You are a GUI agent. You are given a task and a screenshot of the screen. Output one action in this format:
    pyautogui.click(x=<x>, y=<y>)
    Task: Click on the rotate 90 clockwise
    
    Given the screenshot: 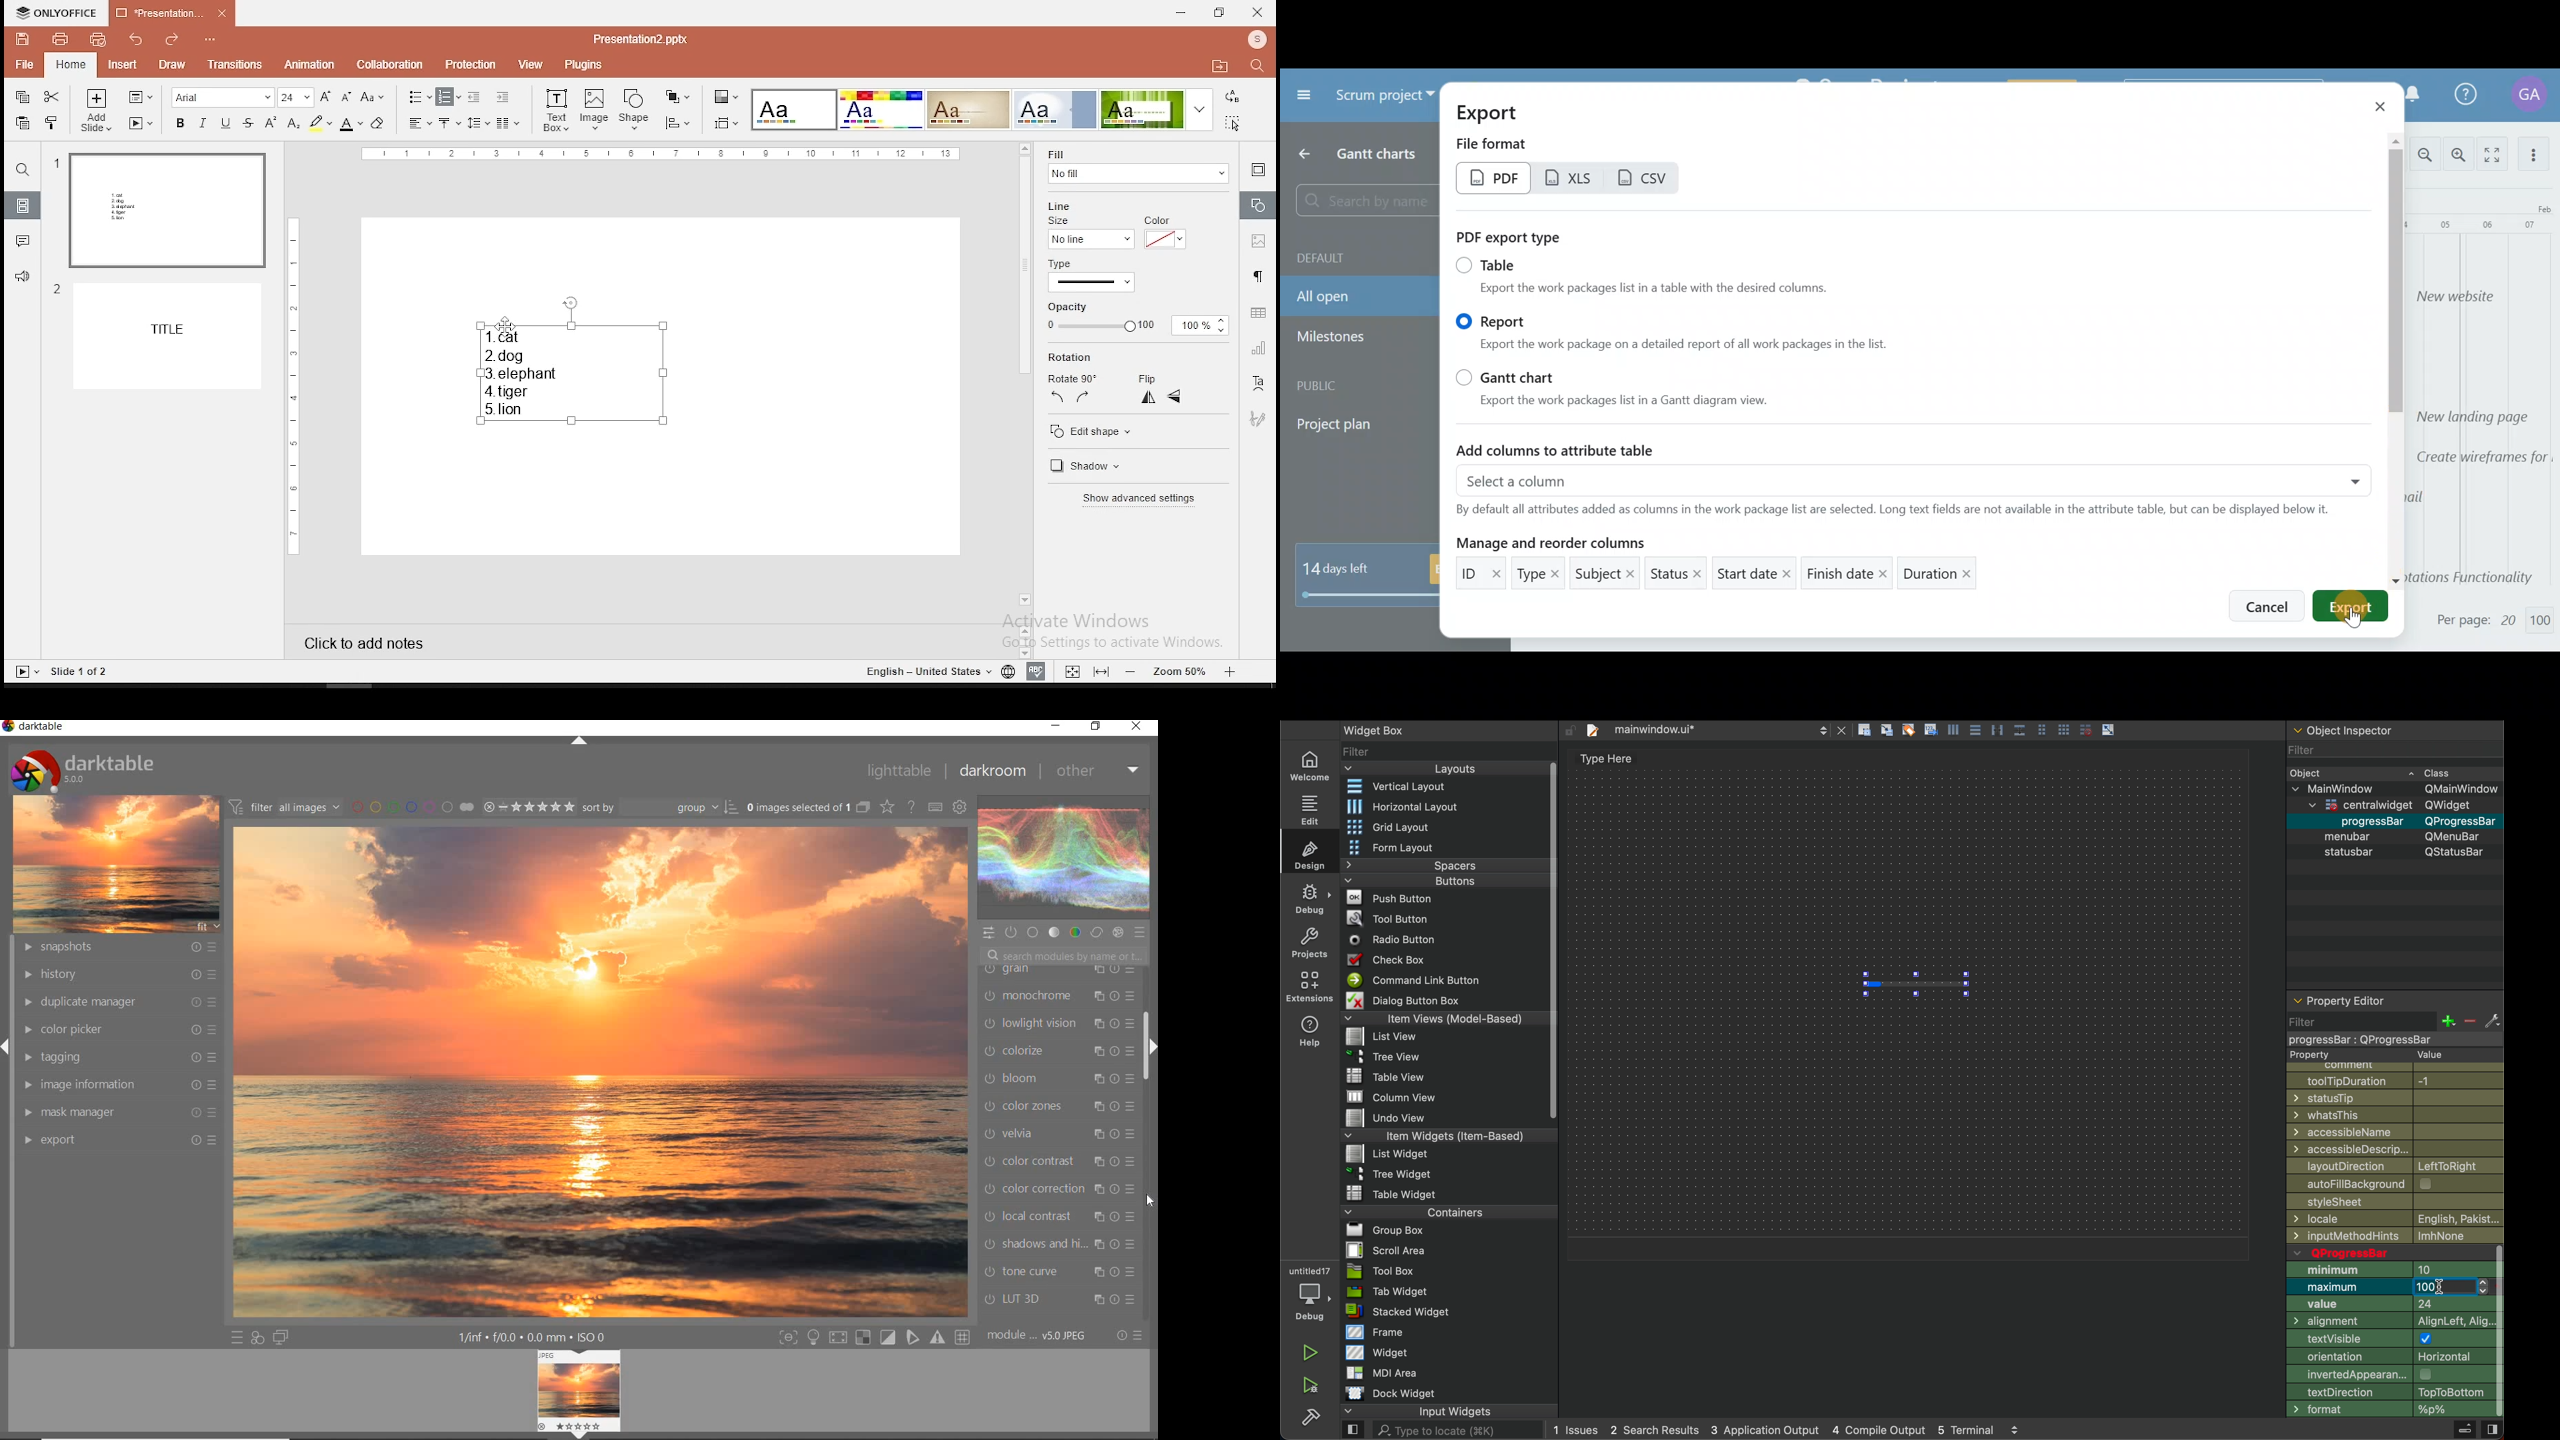 What is the action you would take?
    pyautogui.click(x=1082, y=397)
    